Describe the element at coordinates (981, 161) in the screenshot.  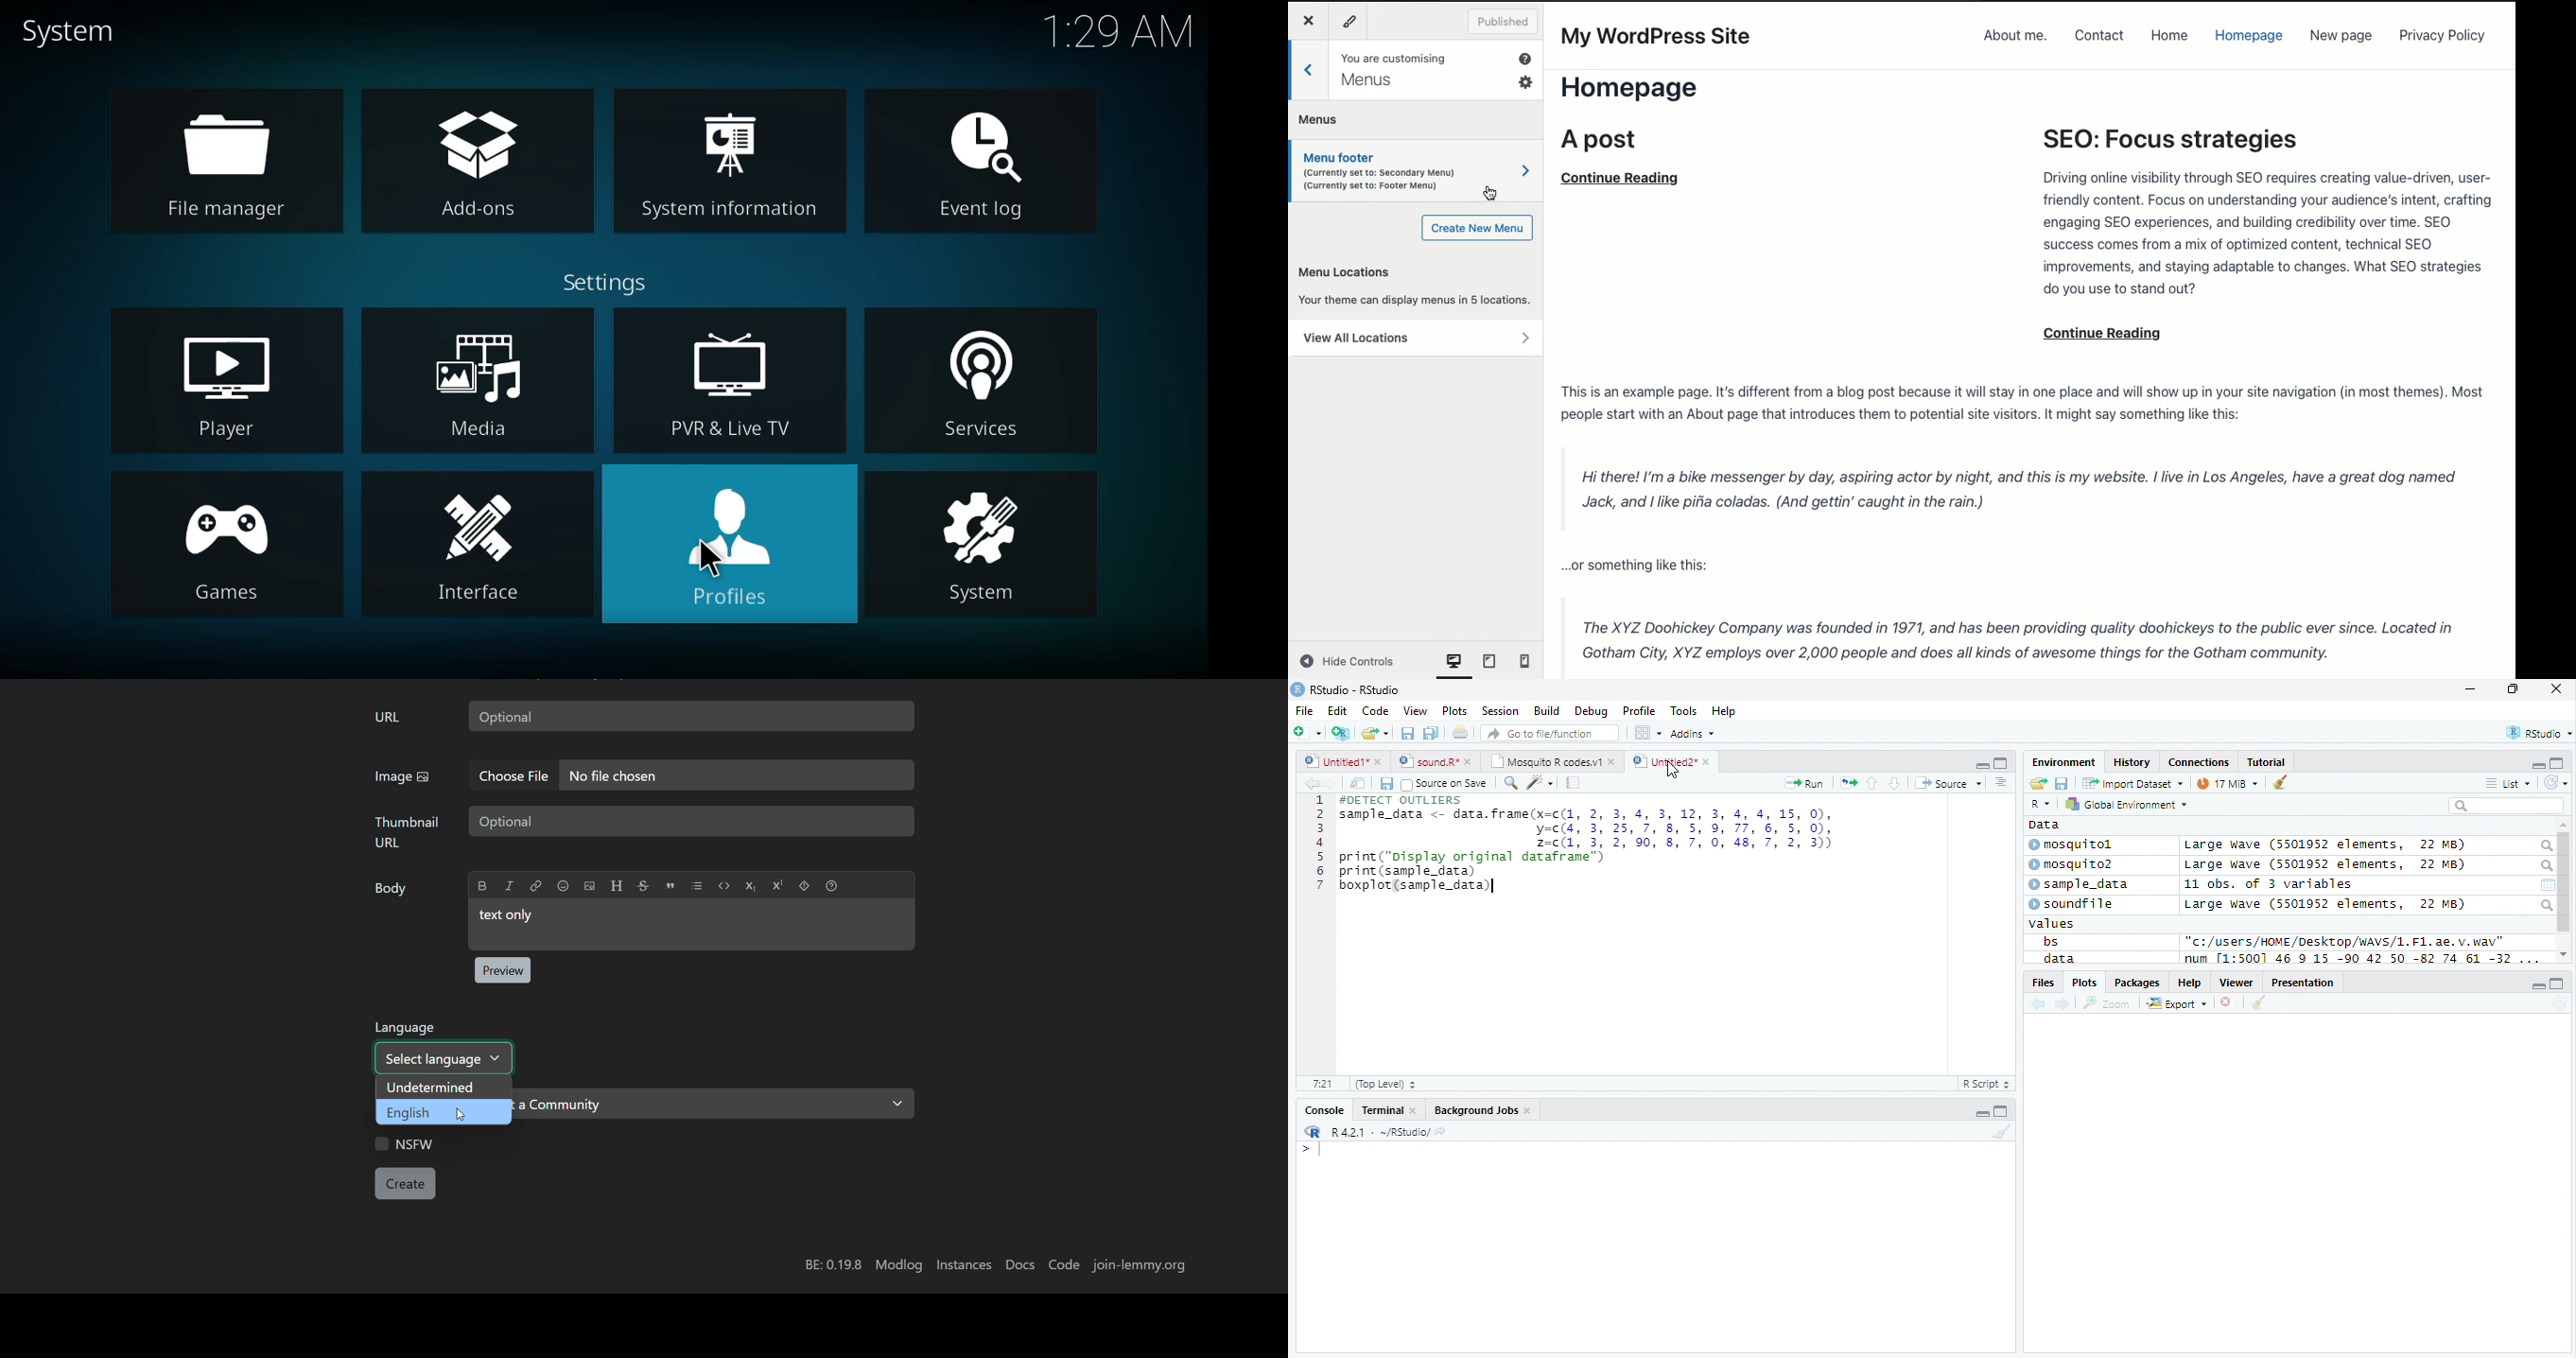
I see `event log` at that location.